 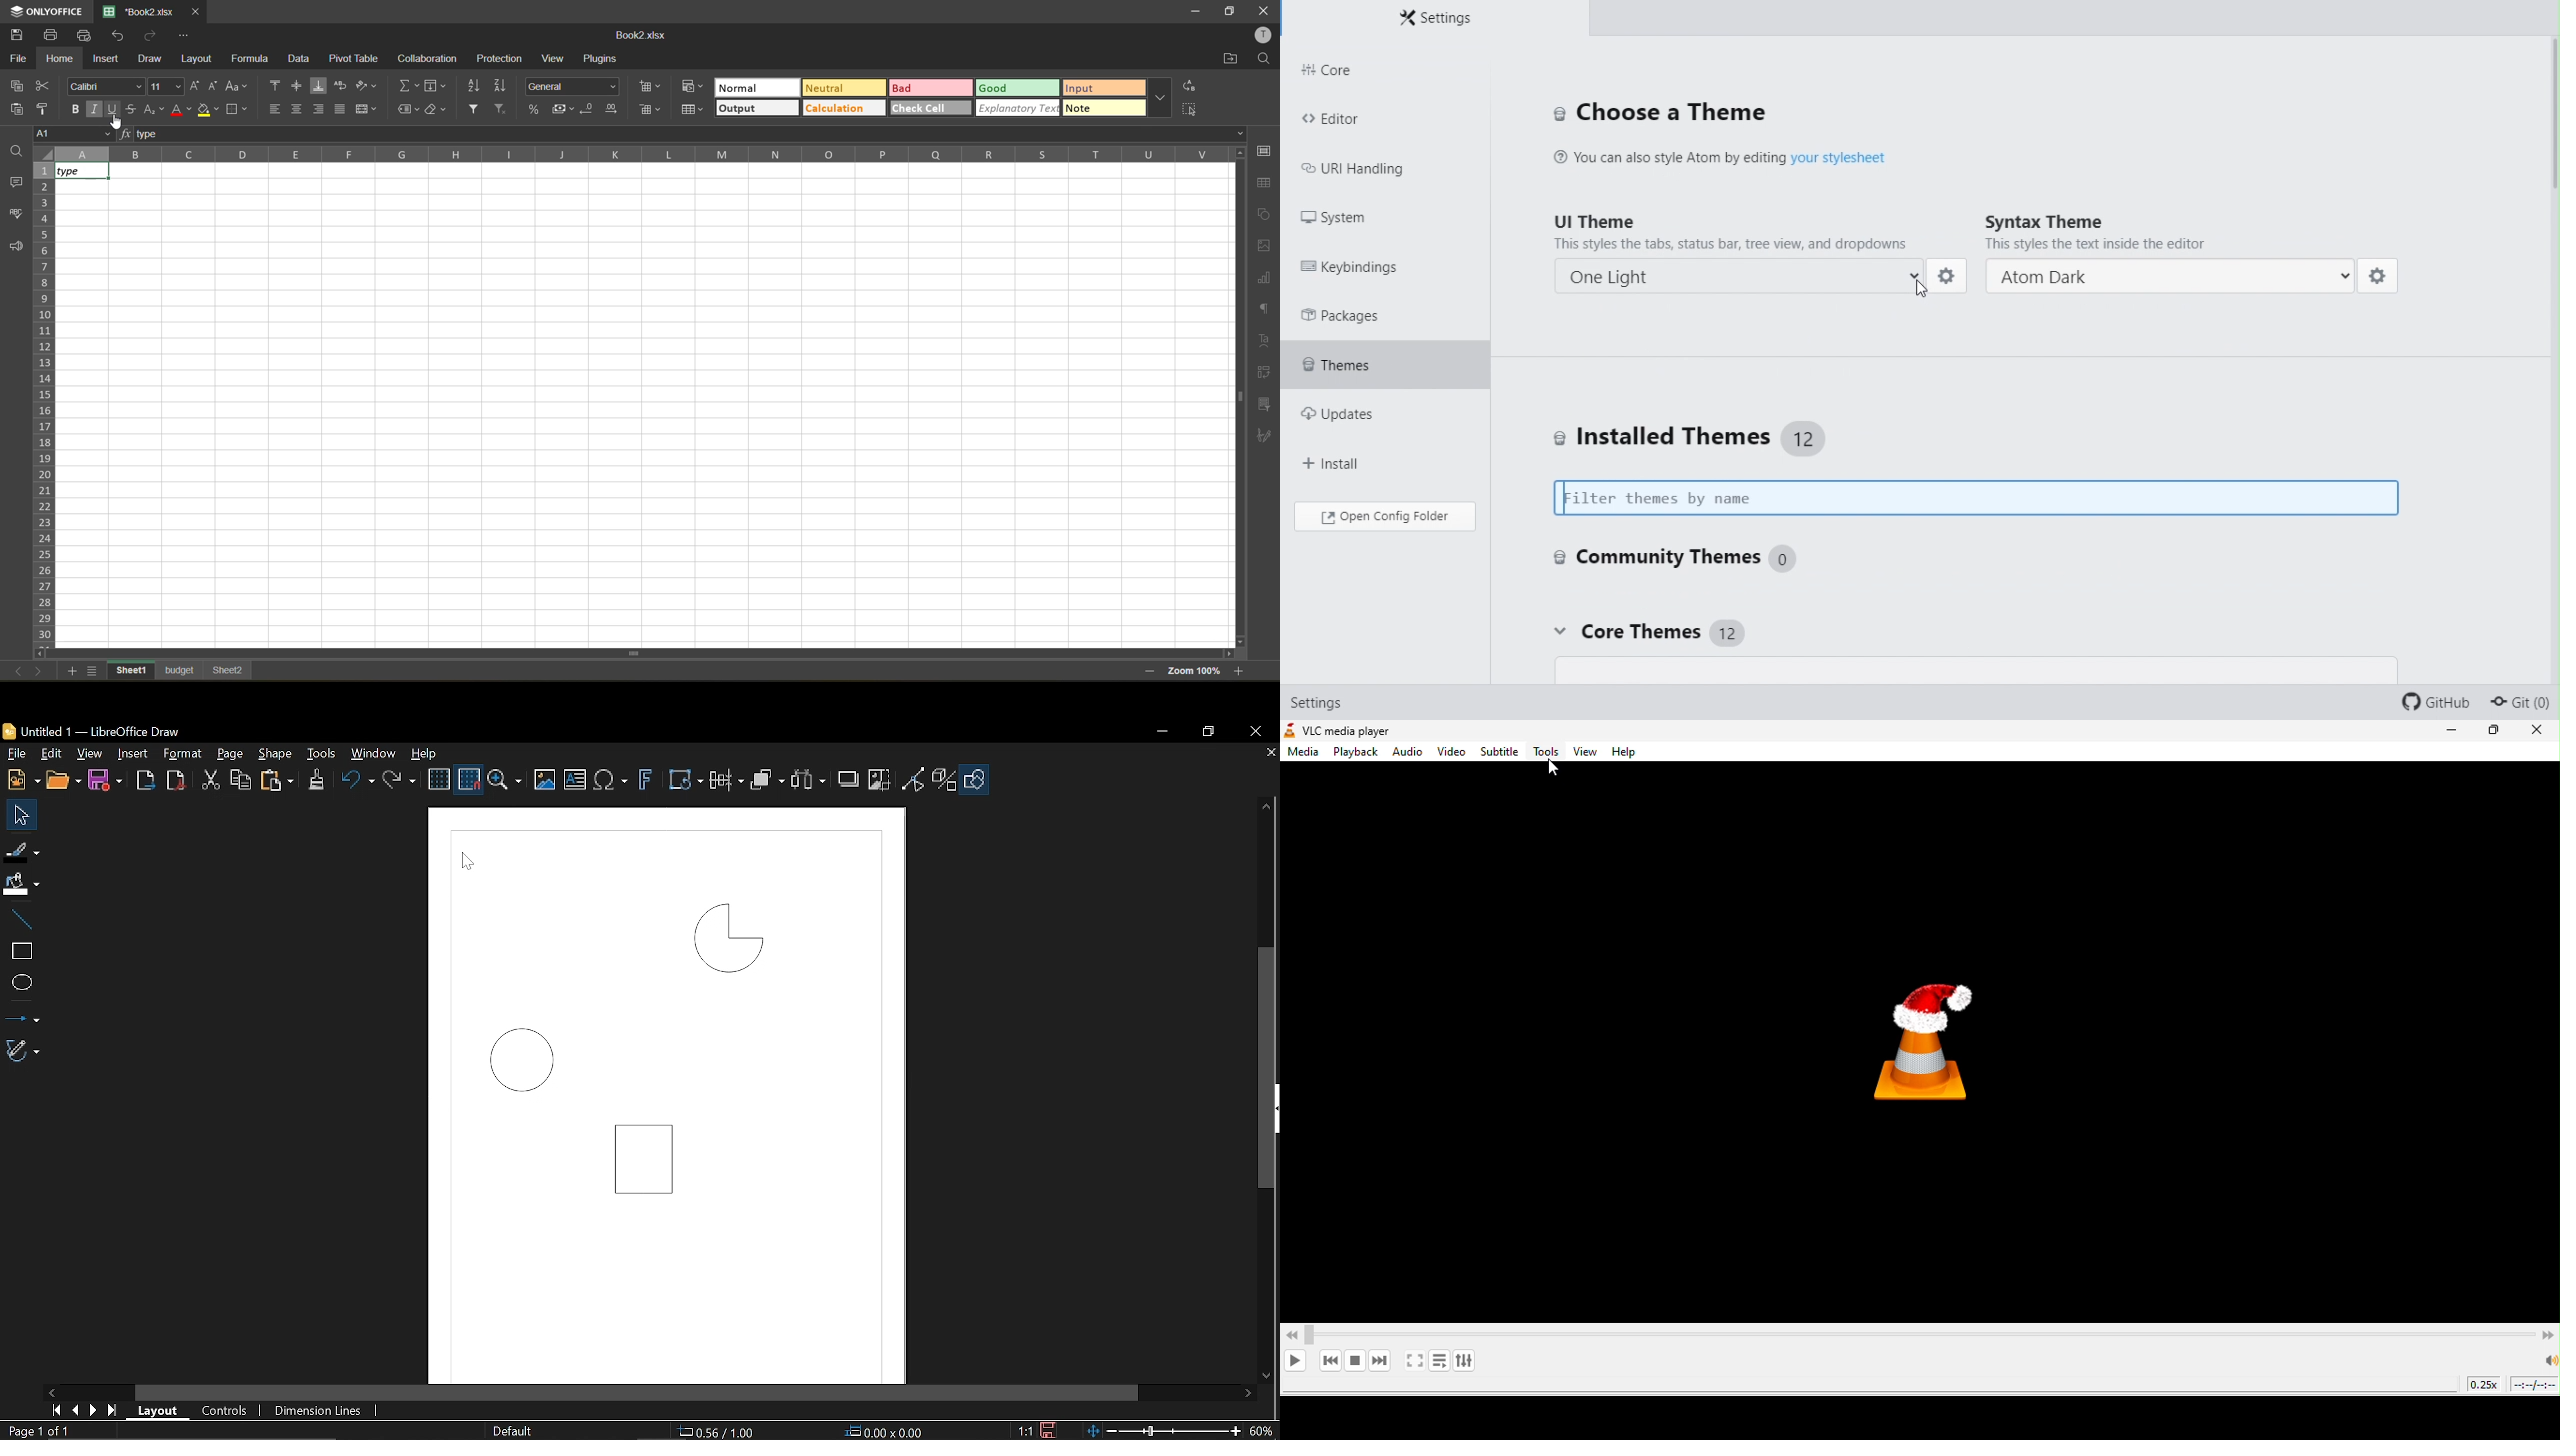 What do you see at coordinates (18, 915) in the screenshot?
I see `Line` at bounding box center [18, 915].